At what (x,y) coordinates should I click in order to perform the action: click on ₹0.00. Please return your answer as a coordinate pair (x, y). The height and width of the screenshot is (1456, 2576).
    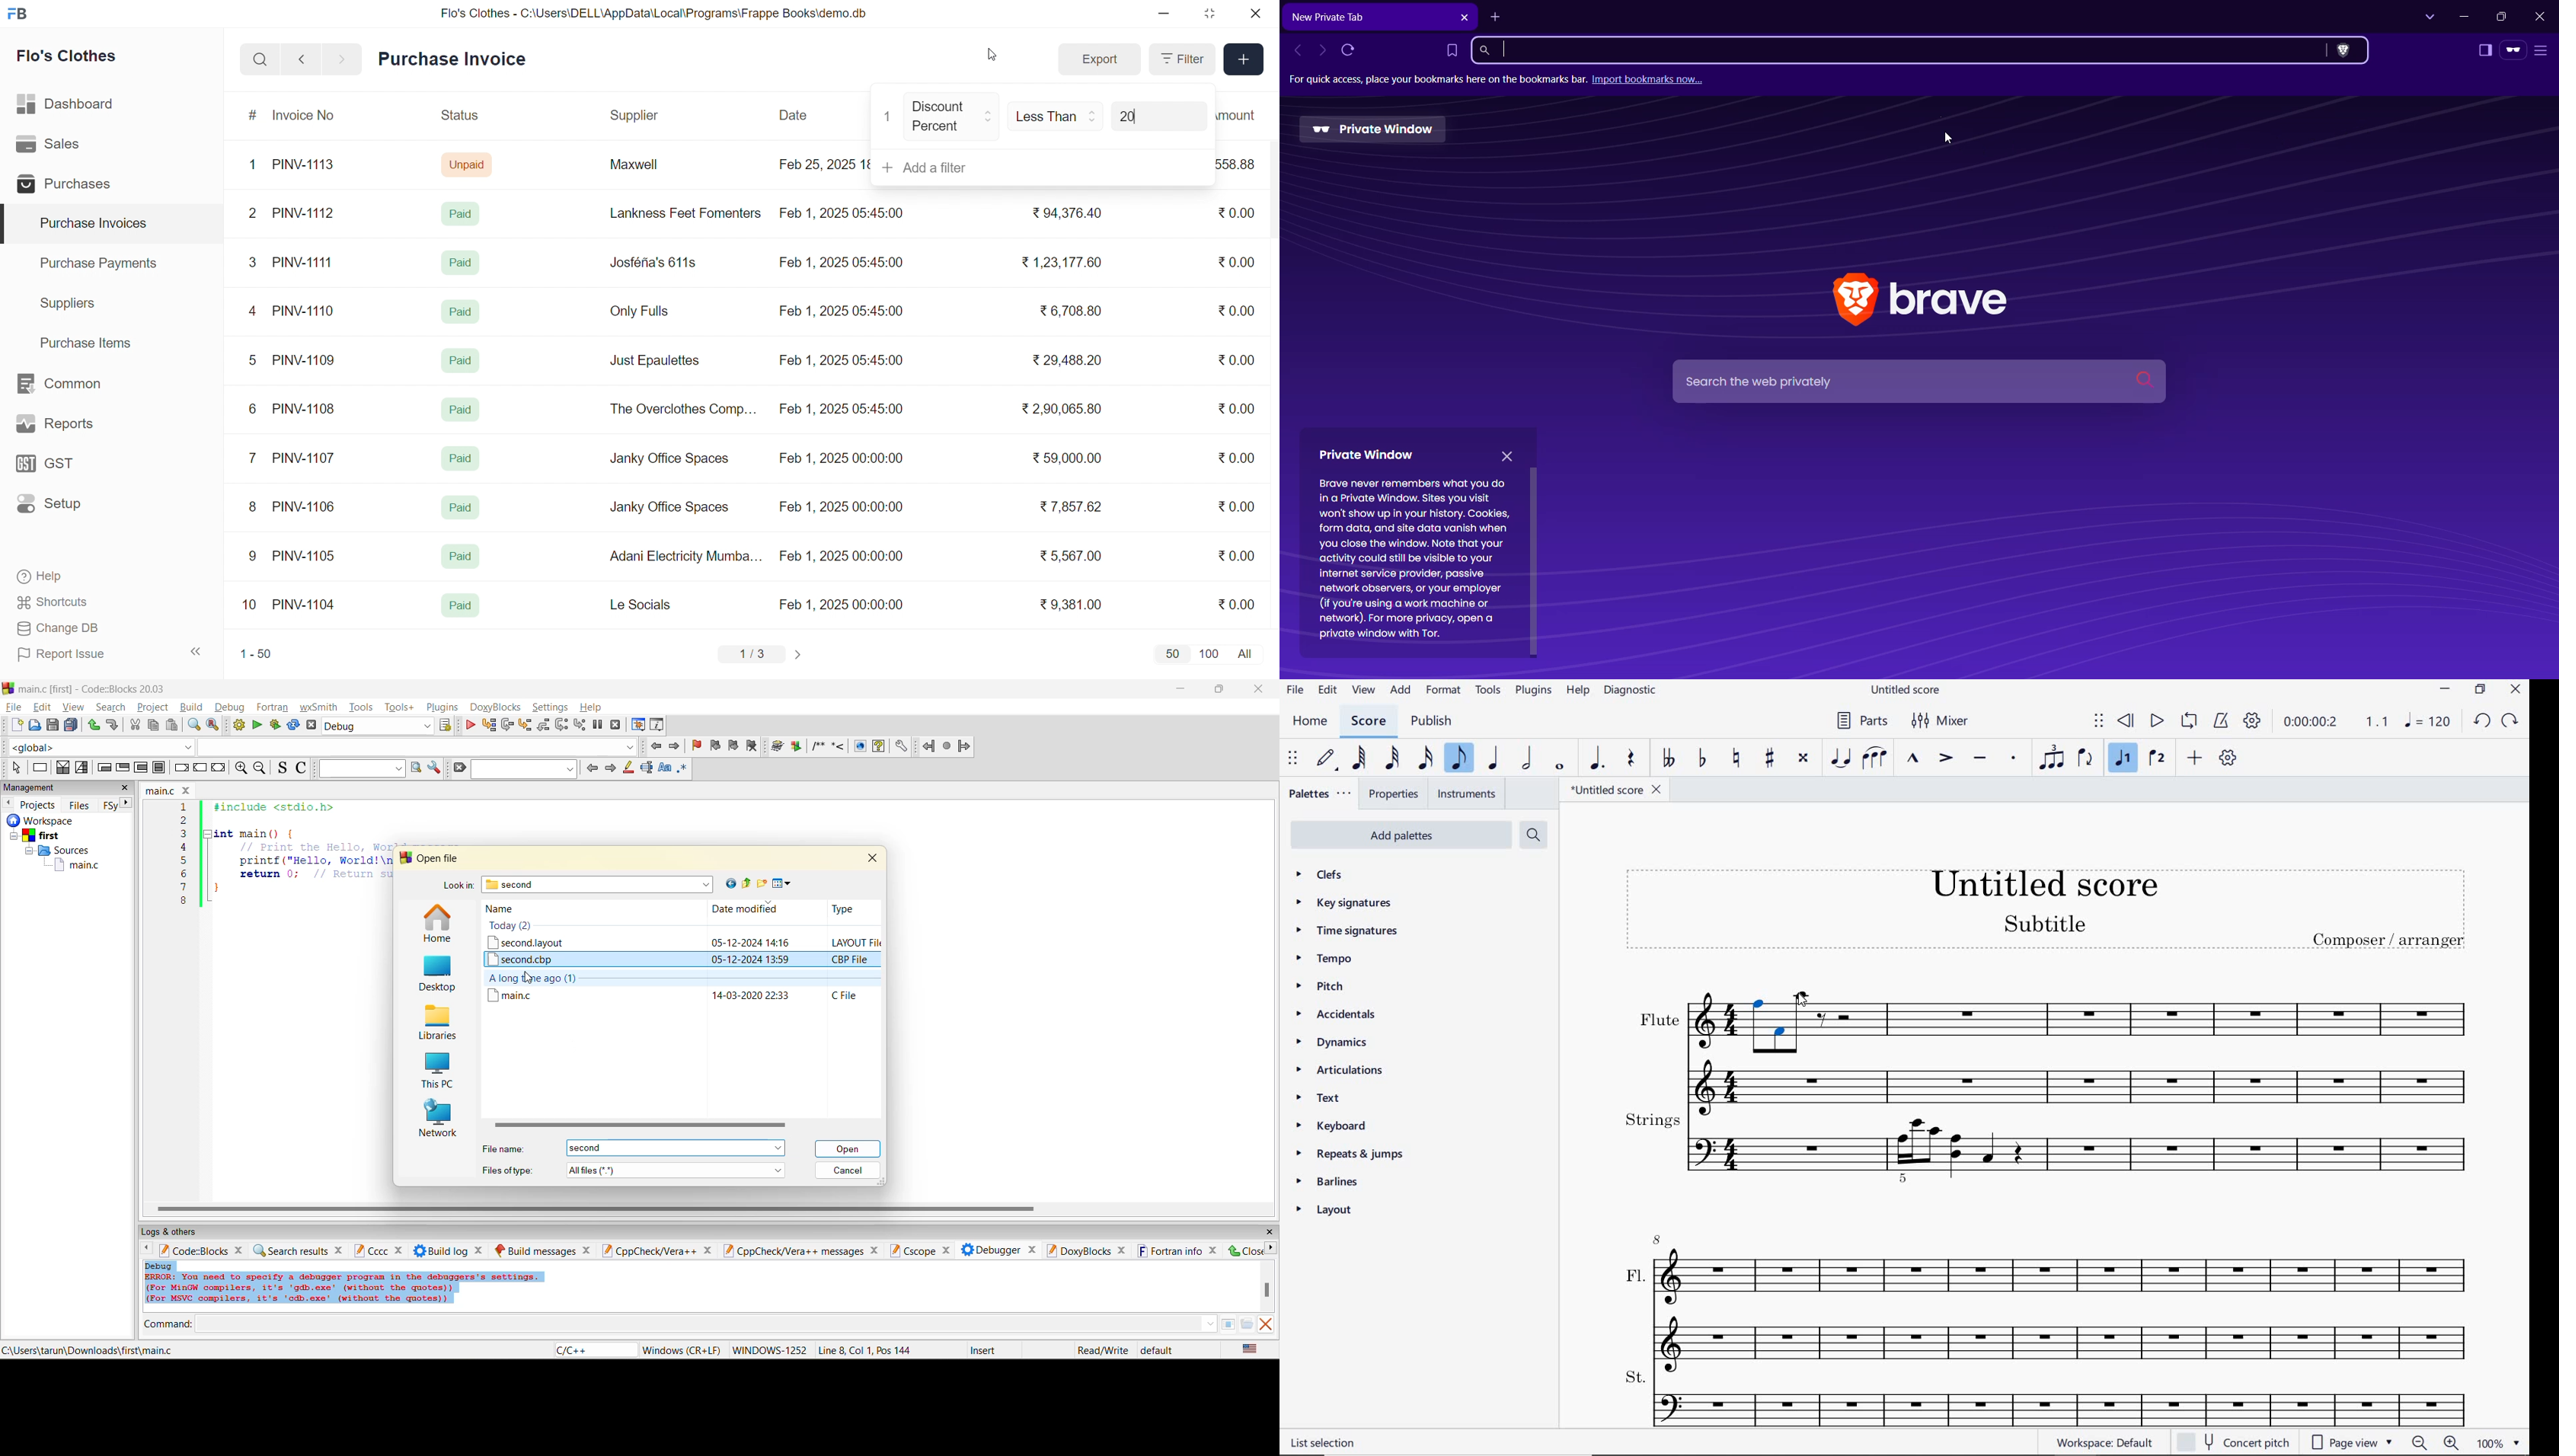
    Looking at the image, I should click on (1236, 410).